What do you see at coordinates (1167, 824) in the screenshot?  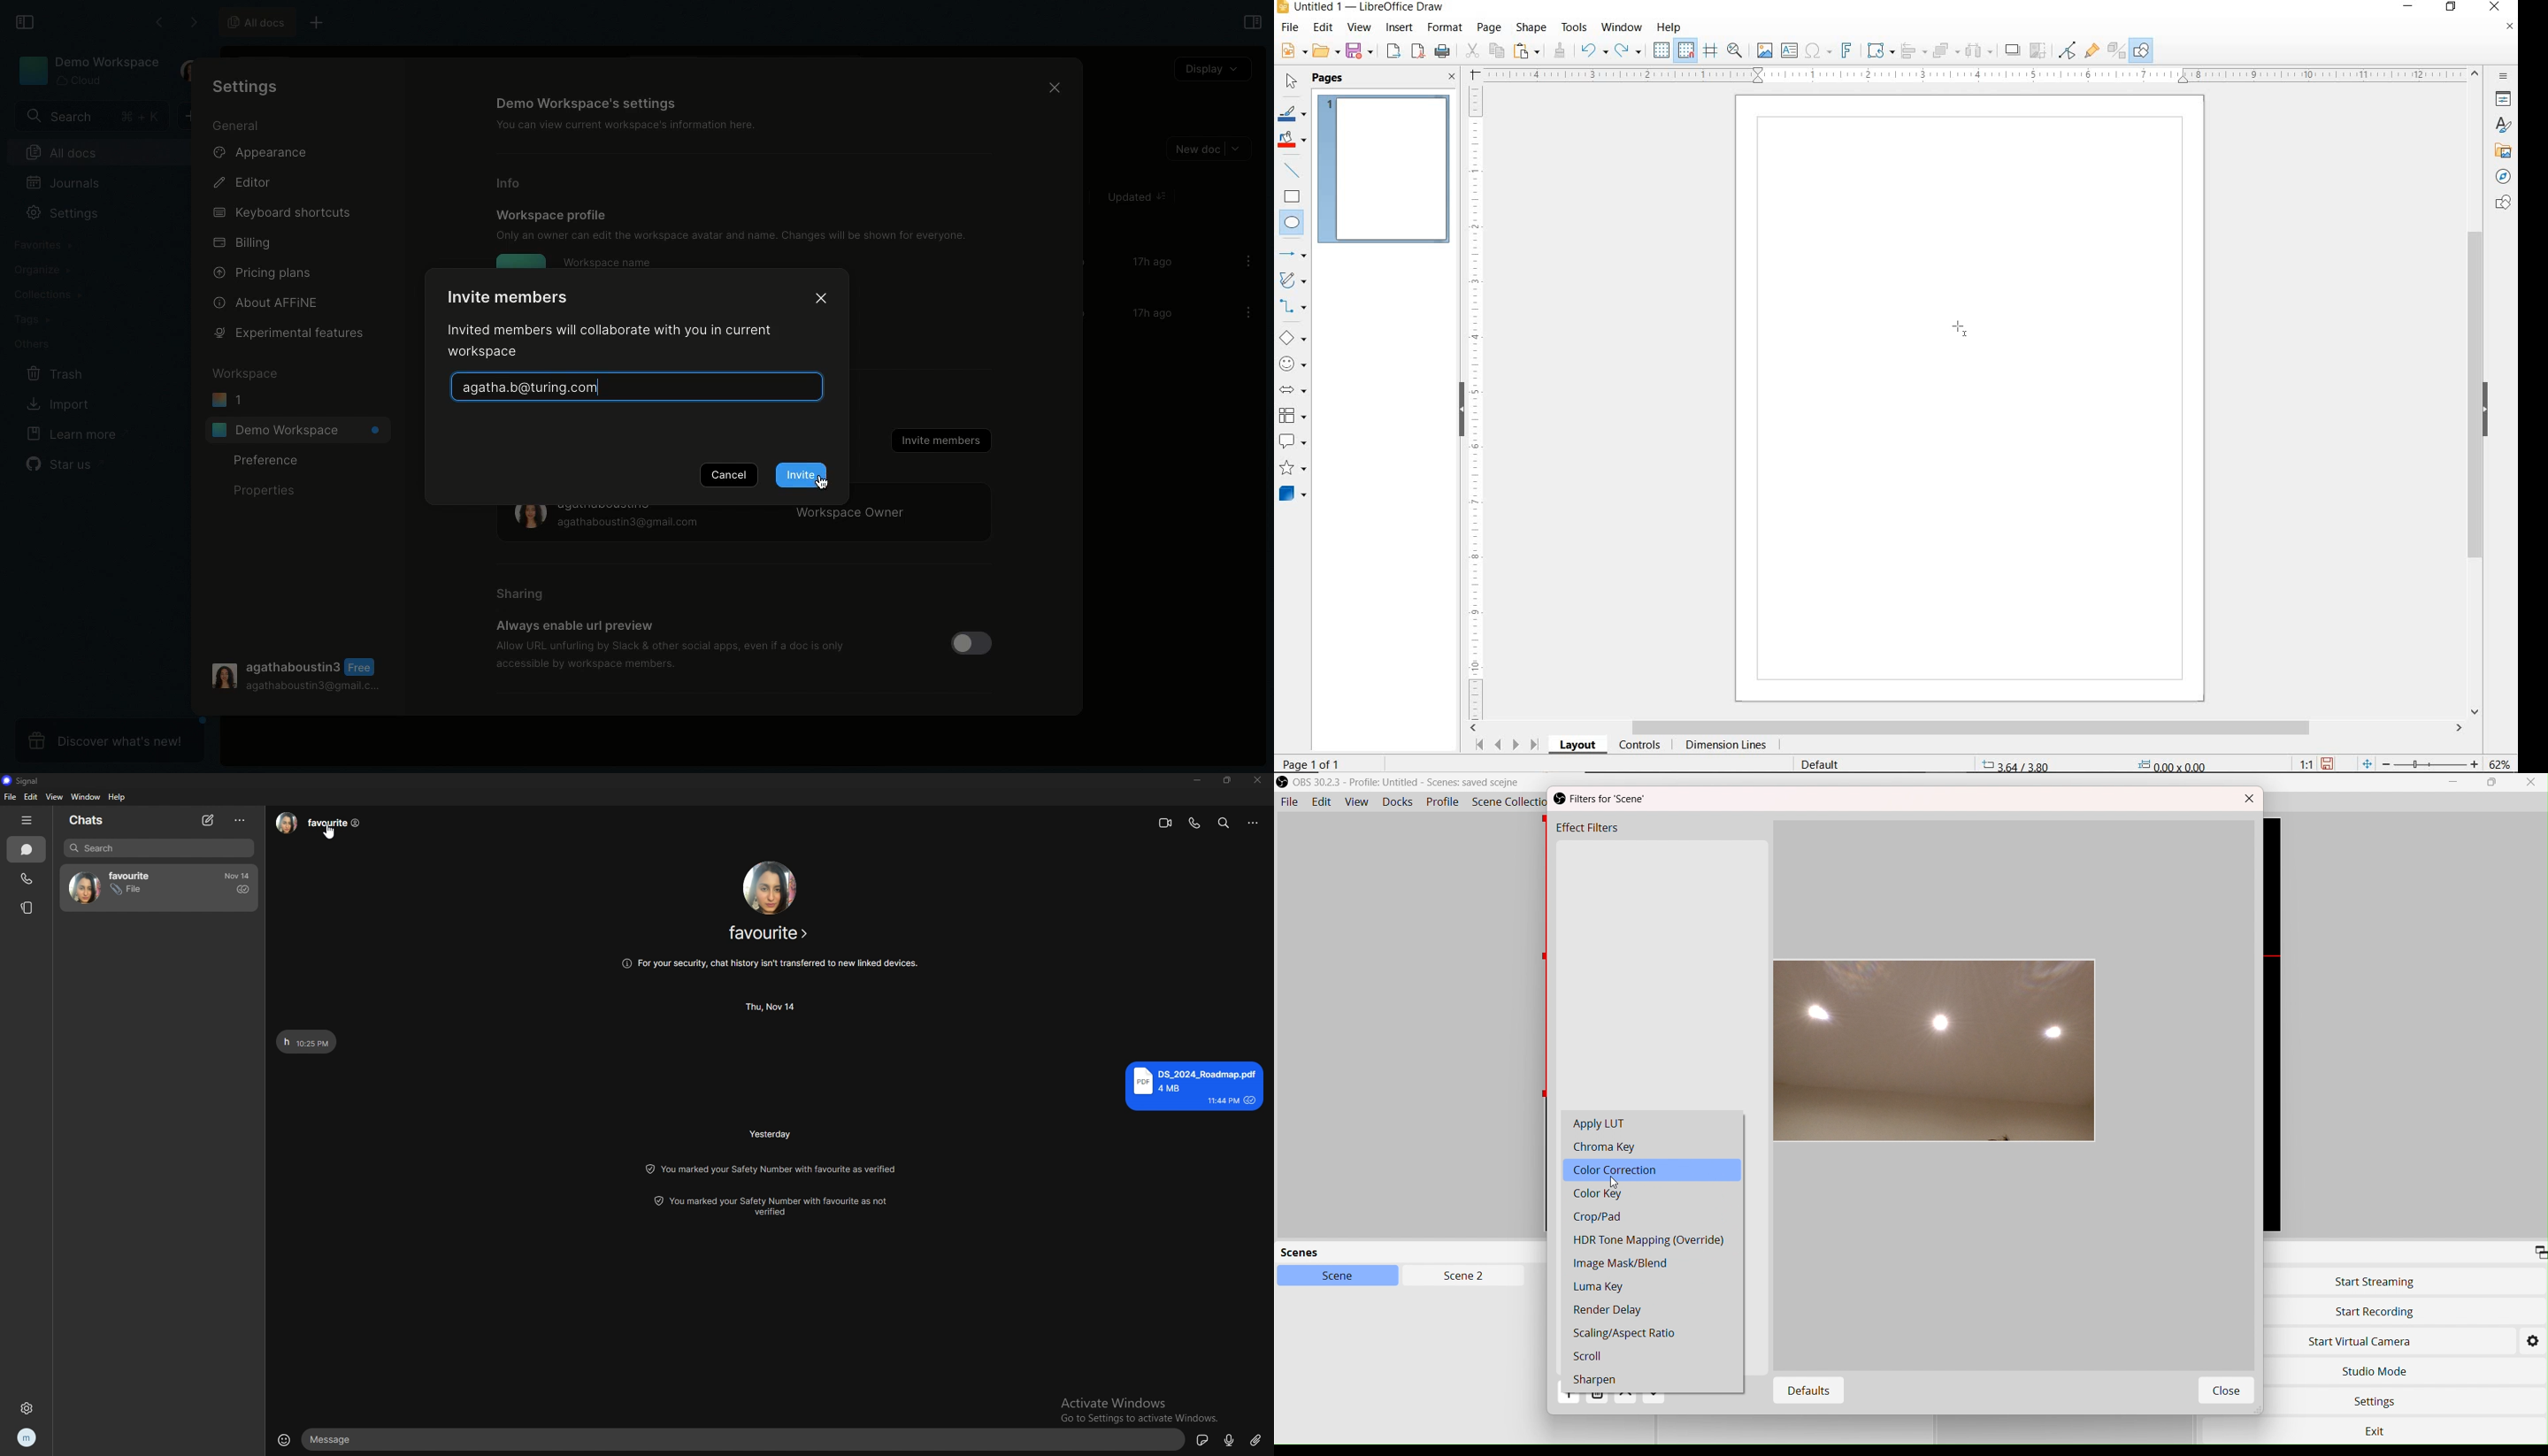 I see `video calls` at bounding box center [1167, 824].